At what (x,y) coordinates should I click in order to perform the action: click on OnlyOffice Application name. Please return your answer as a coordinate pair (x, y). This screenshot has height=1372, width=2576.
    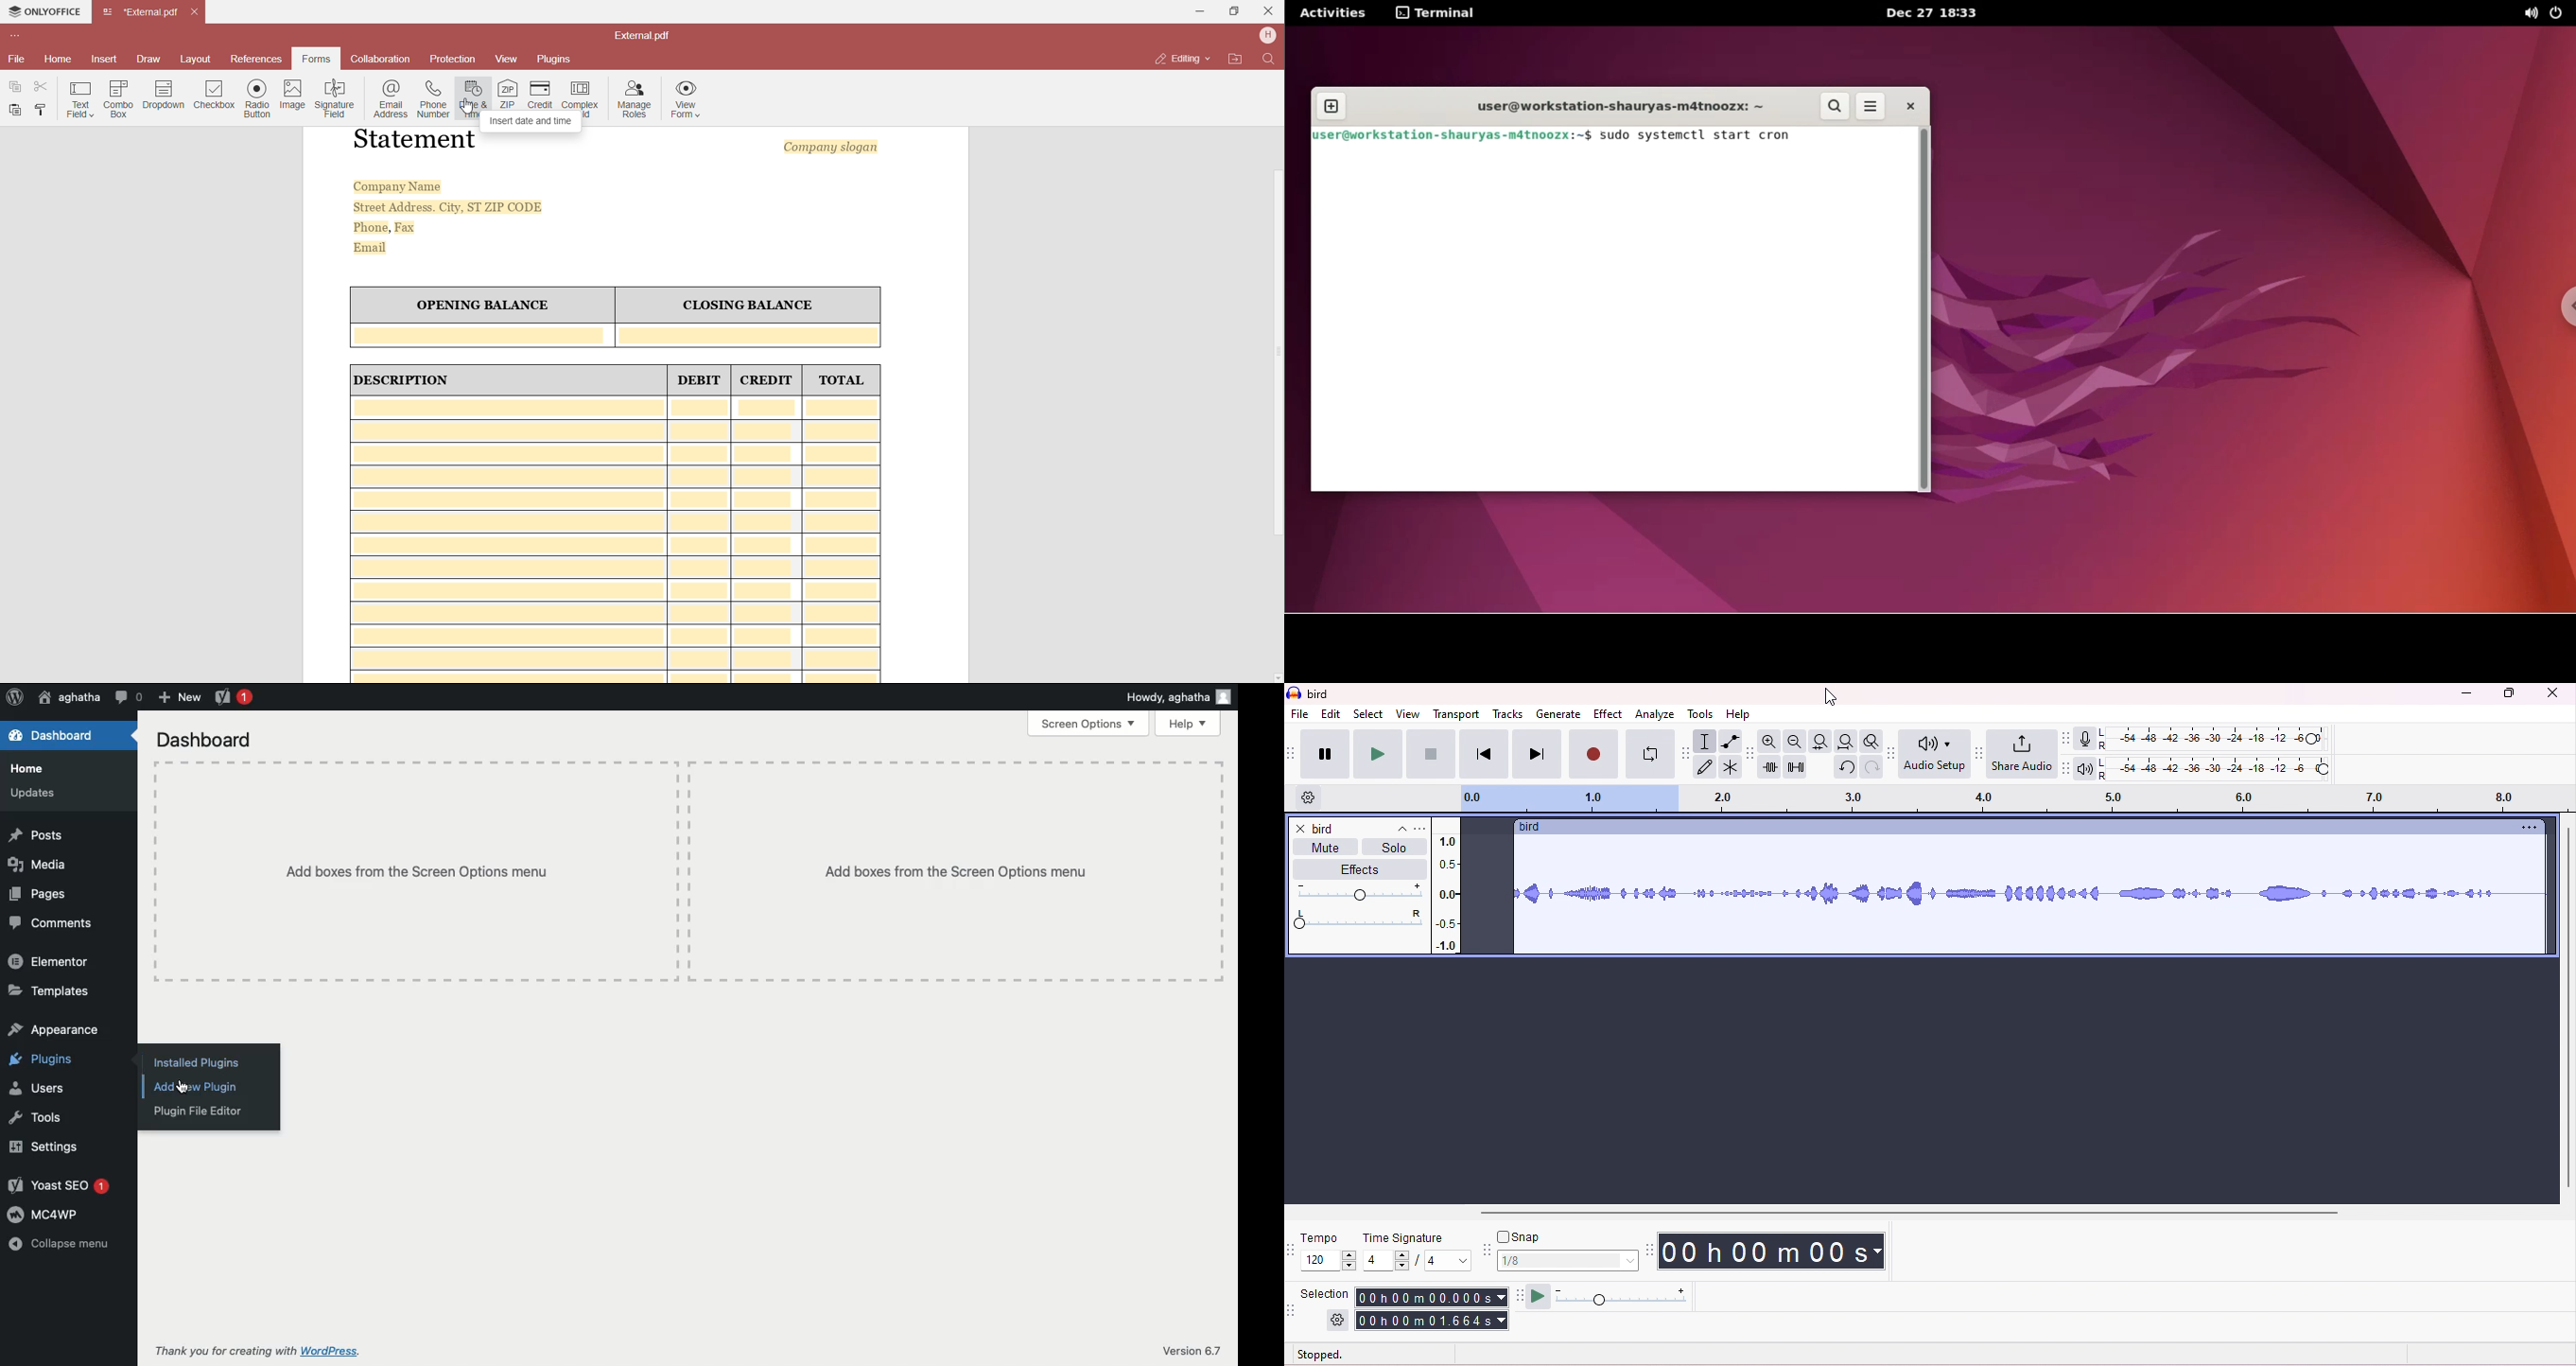
    Looking at the image, I should click on (43, 13).